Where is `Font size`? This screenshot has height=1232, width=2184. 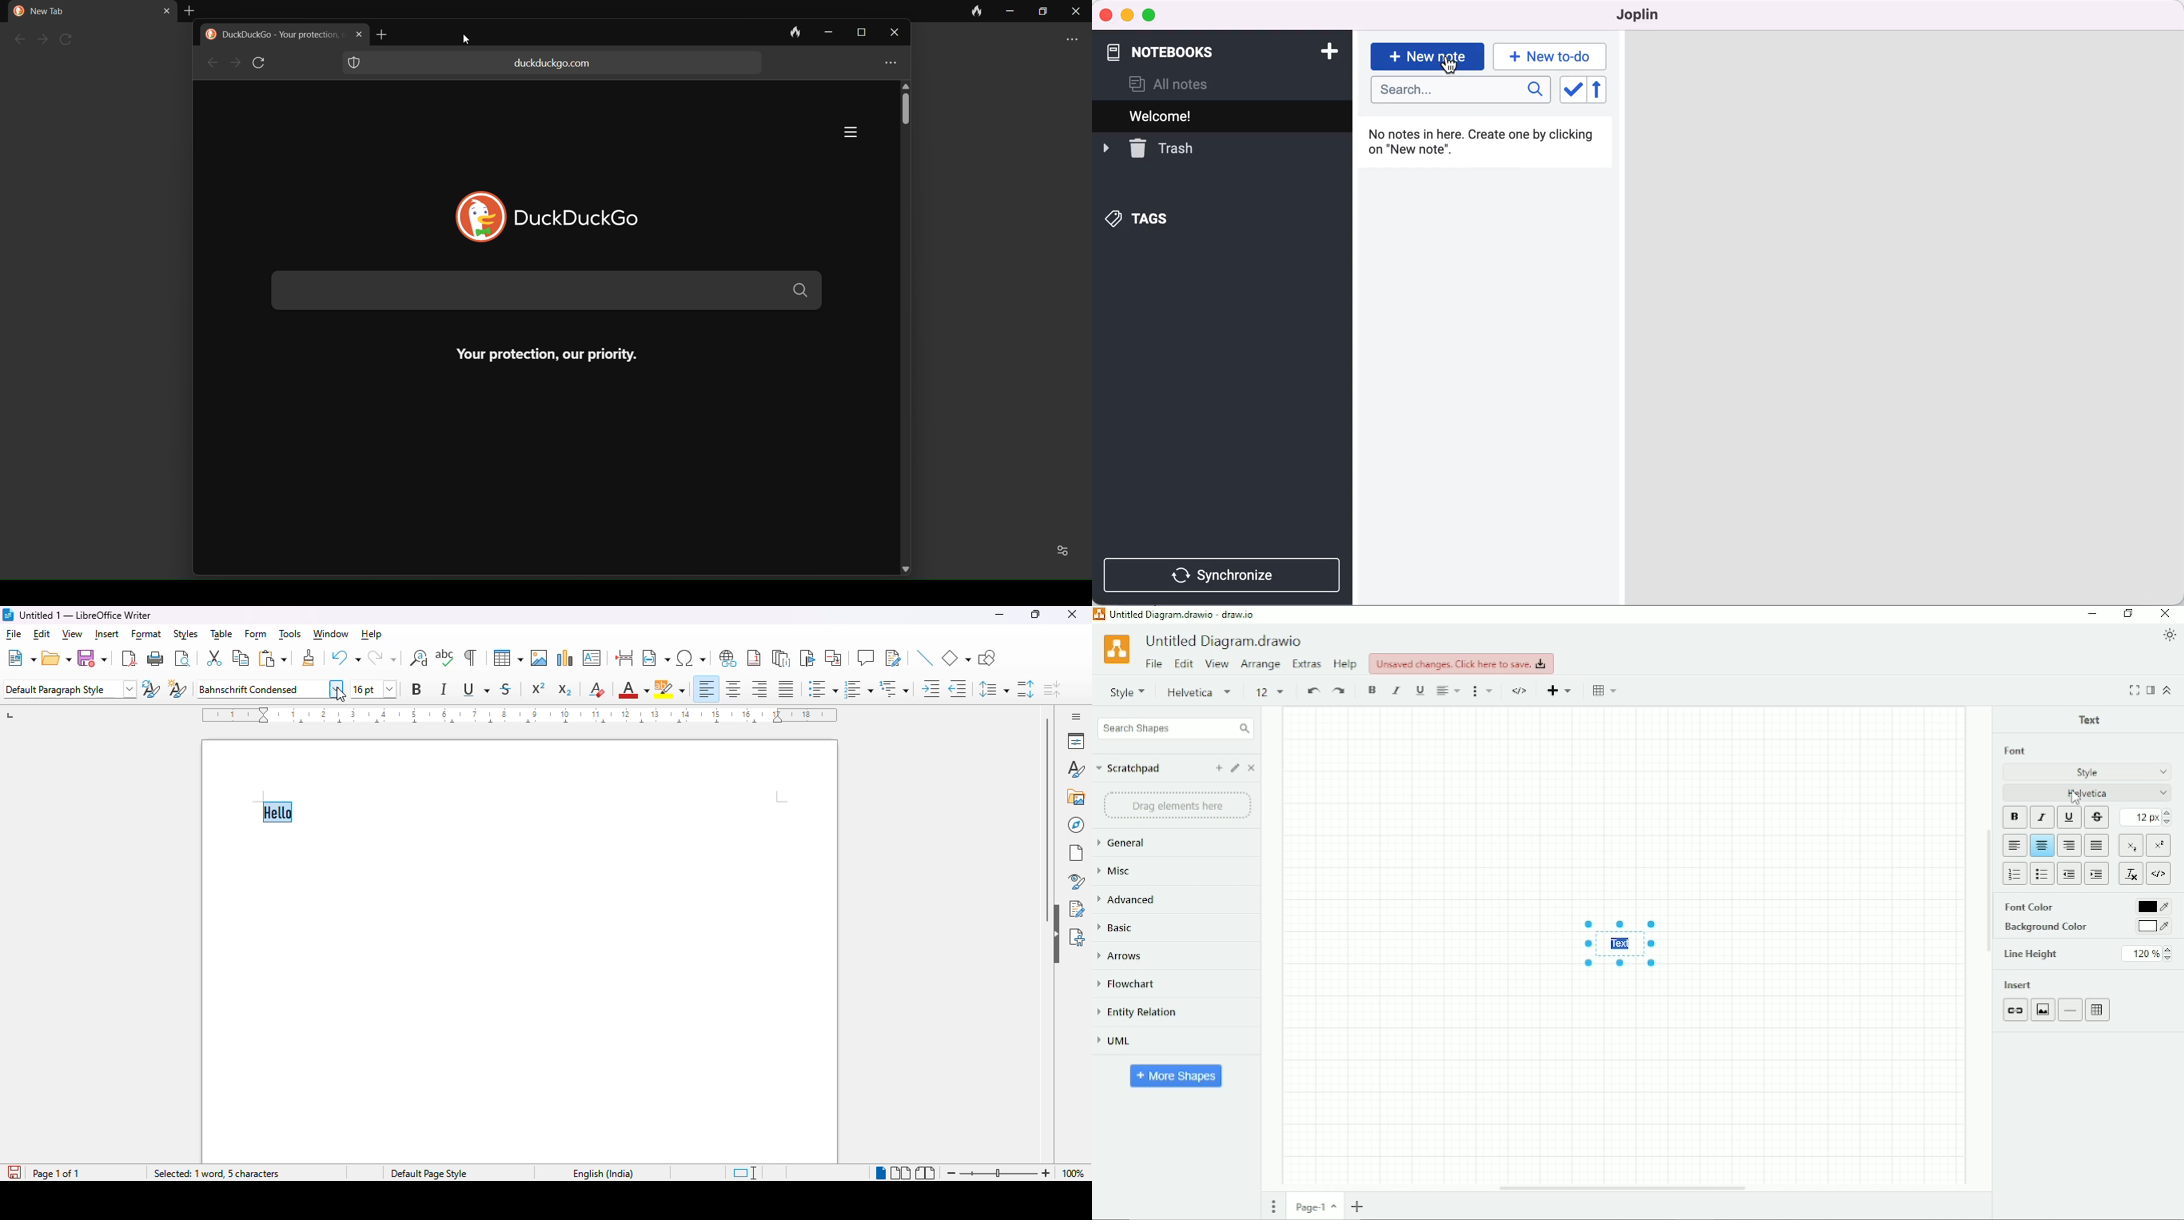 Font size is located at coordinates (1271, 693).